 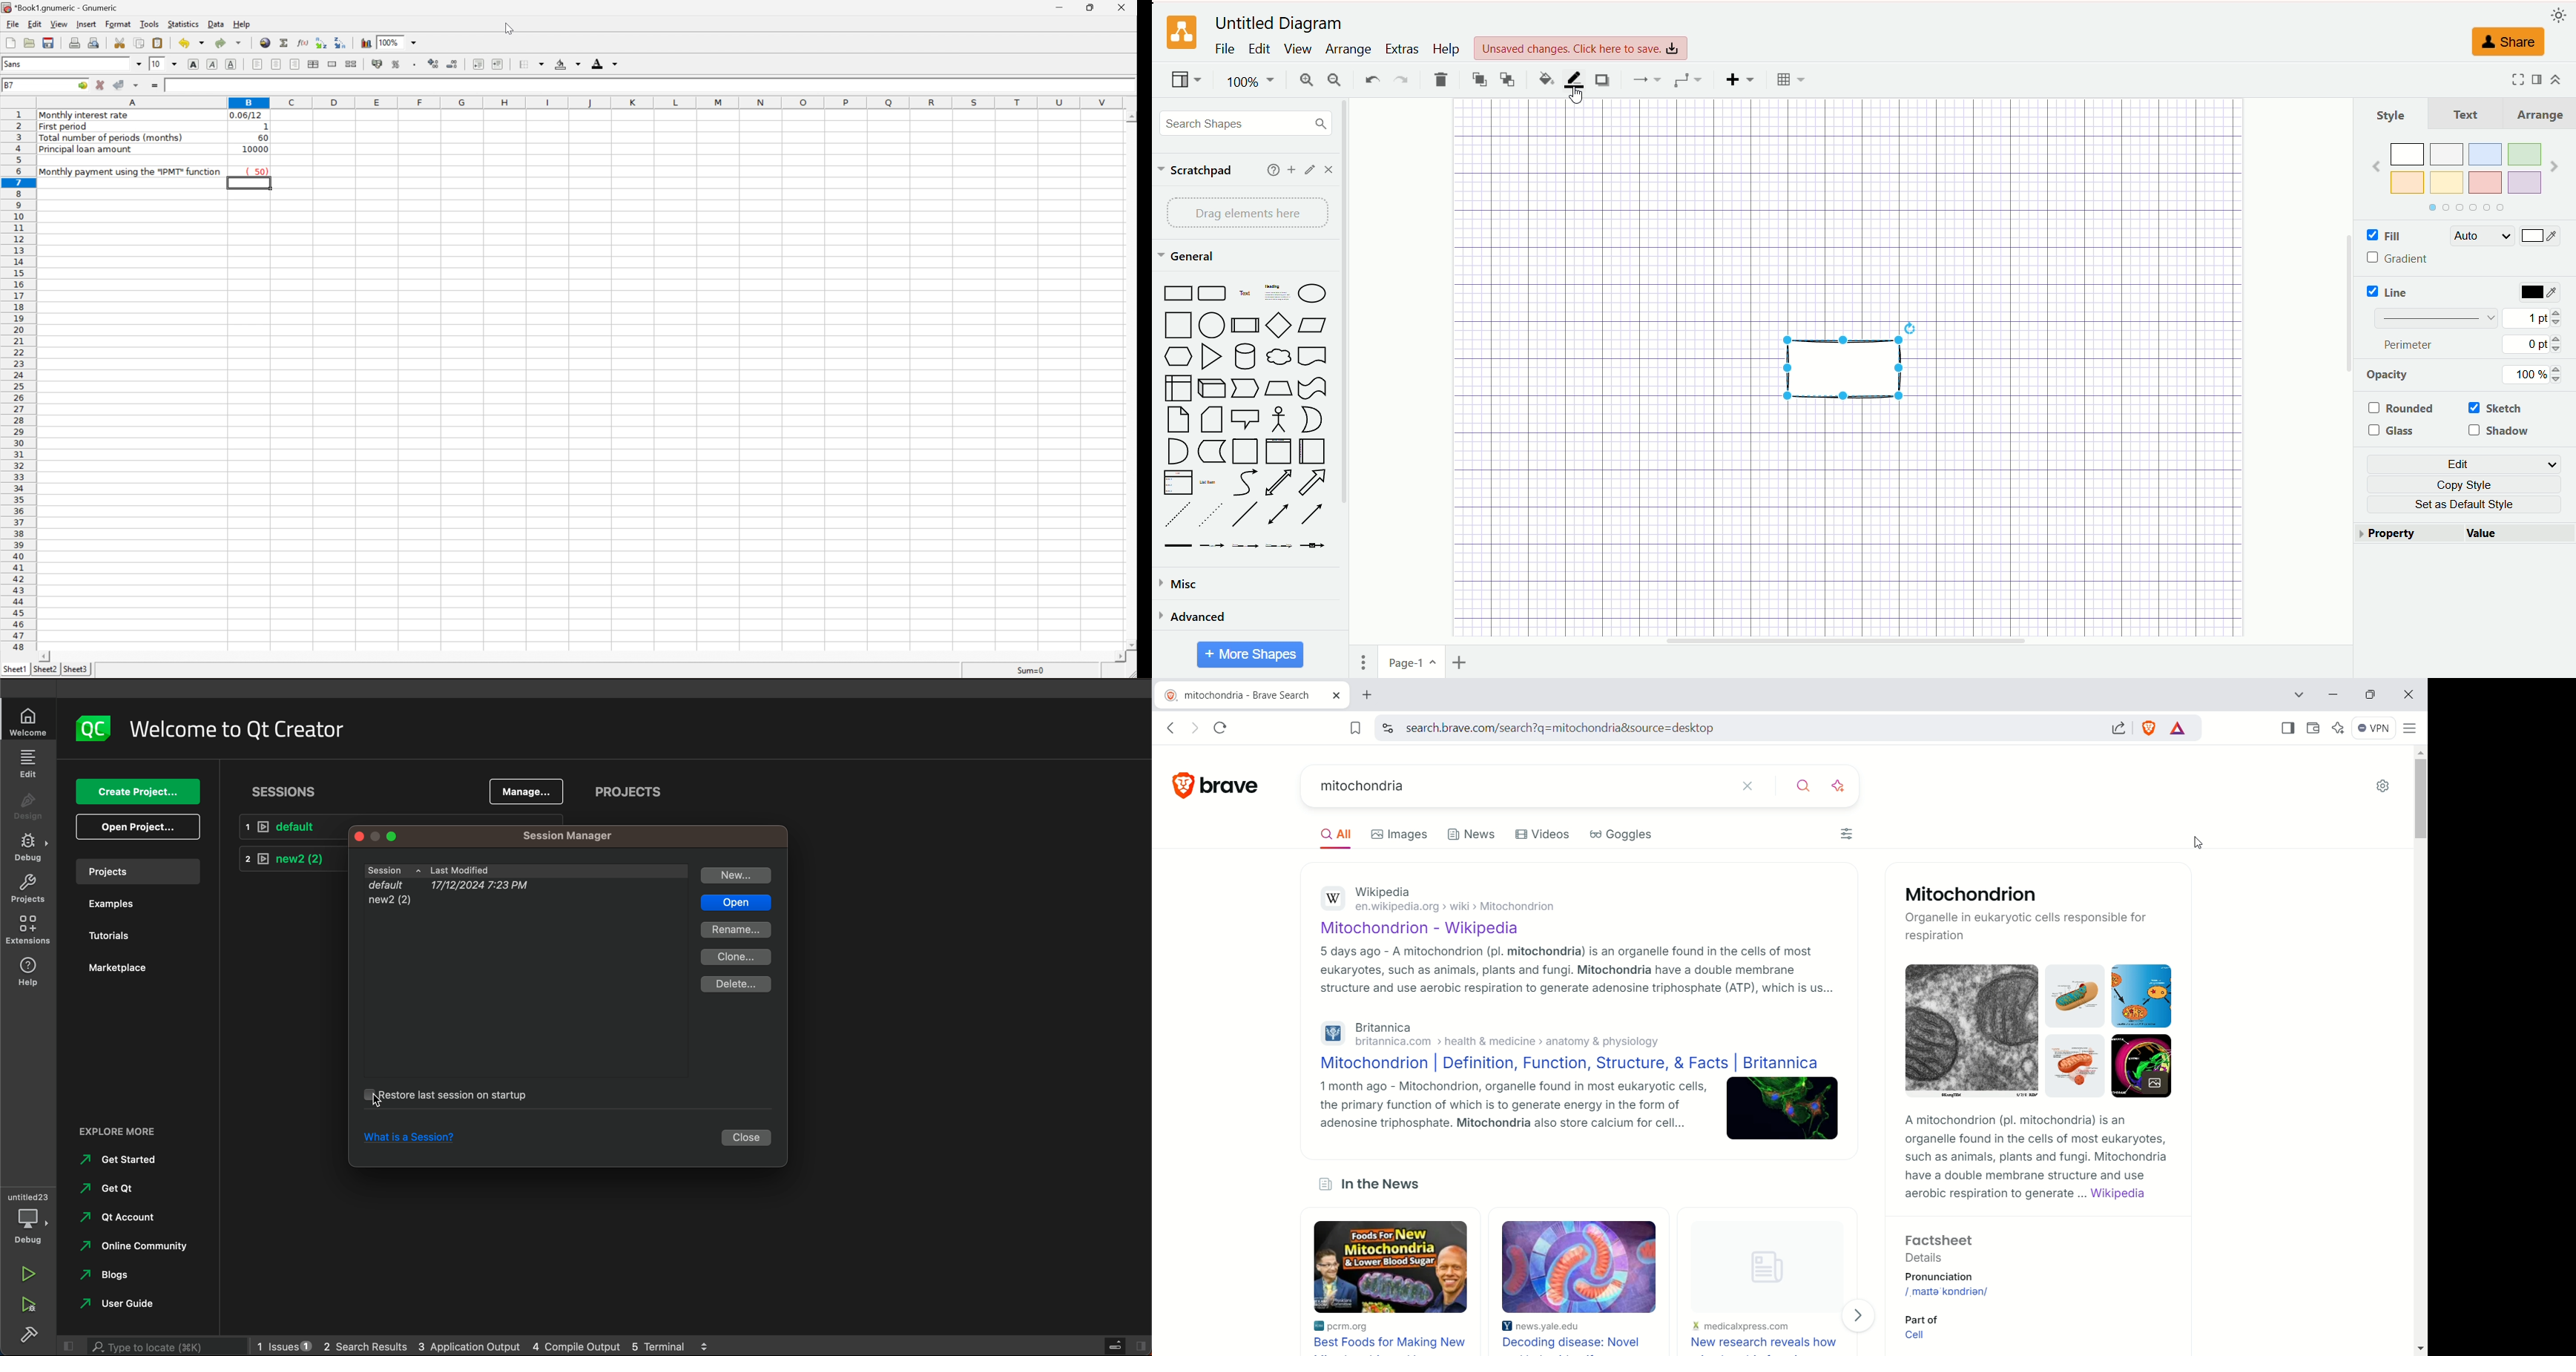 I want to click on Unsaved changes, click here to save, so click(x=1580, y=48).